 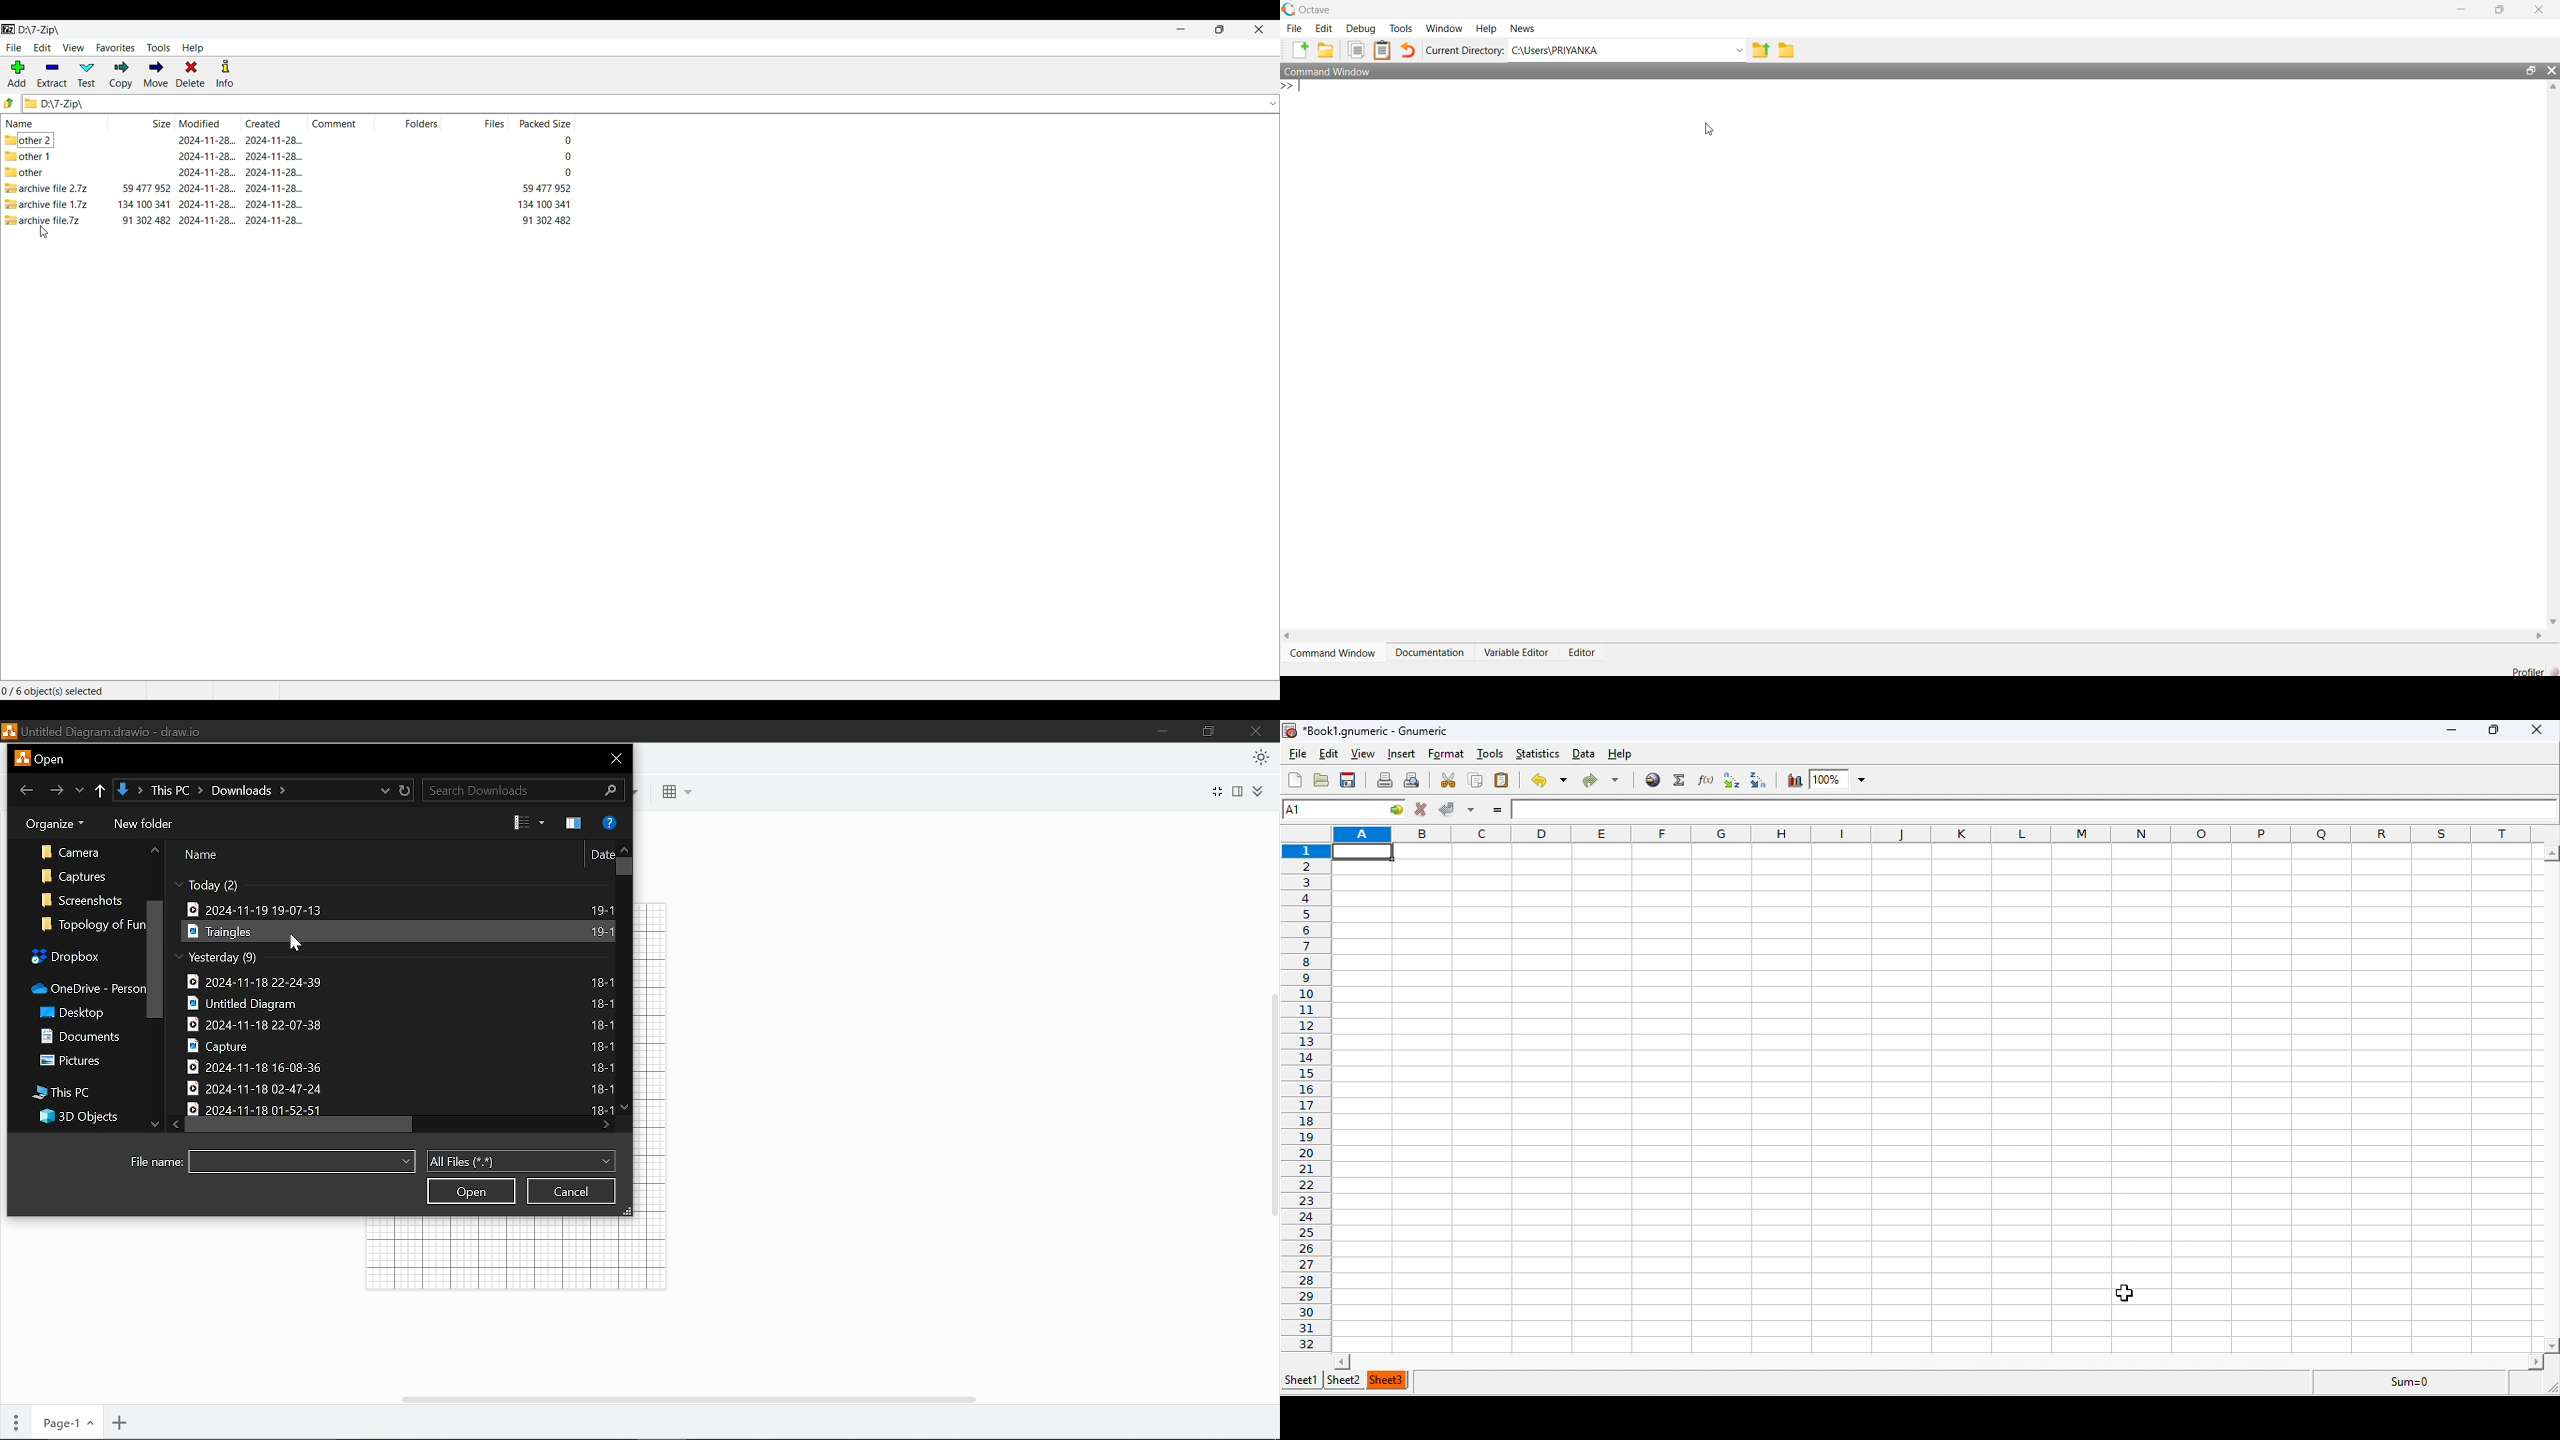 What do you see at coordinates (1398, 810) in the screenshot?
I see `go to` at bounding box center [1398, 810].